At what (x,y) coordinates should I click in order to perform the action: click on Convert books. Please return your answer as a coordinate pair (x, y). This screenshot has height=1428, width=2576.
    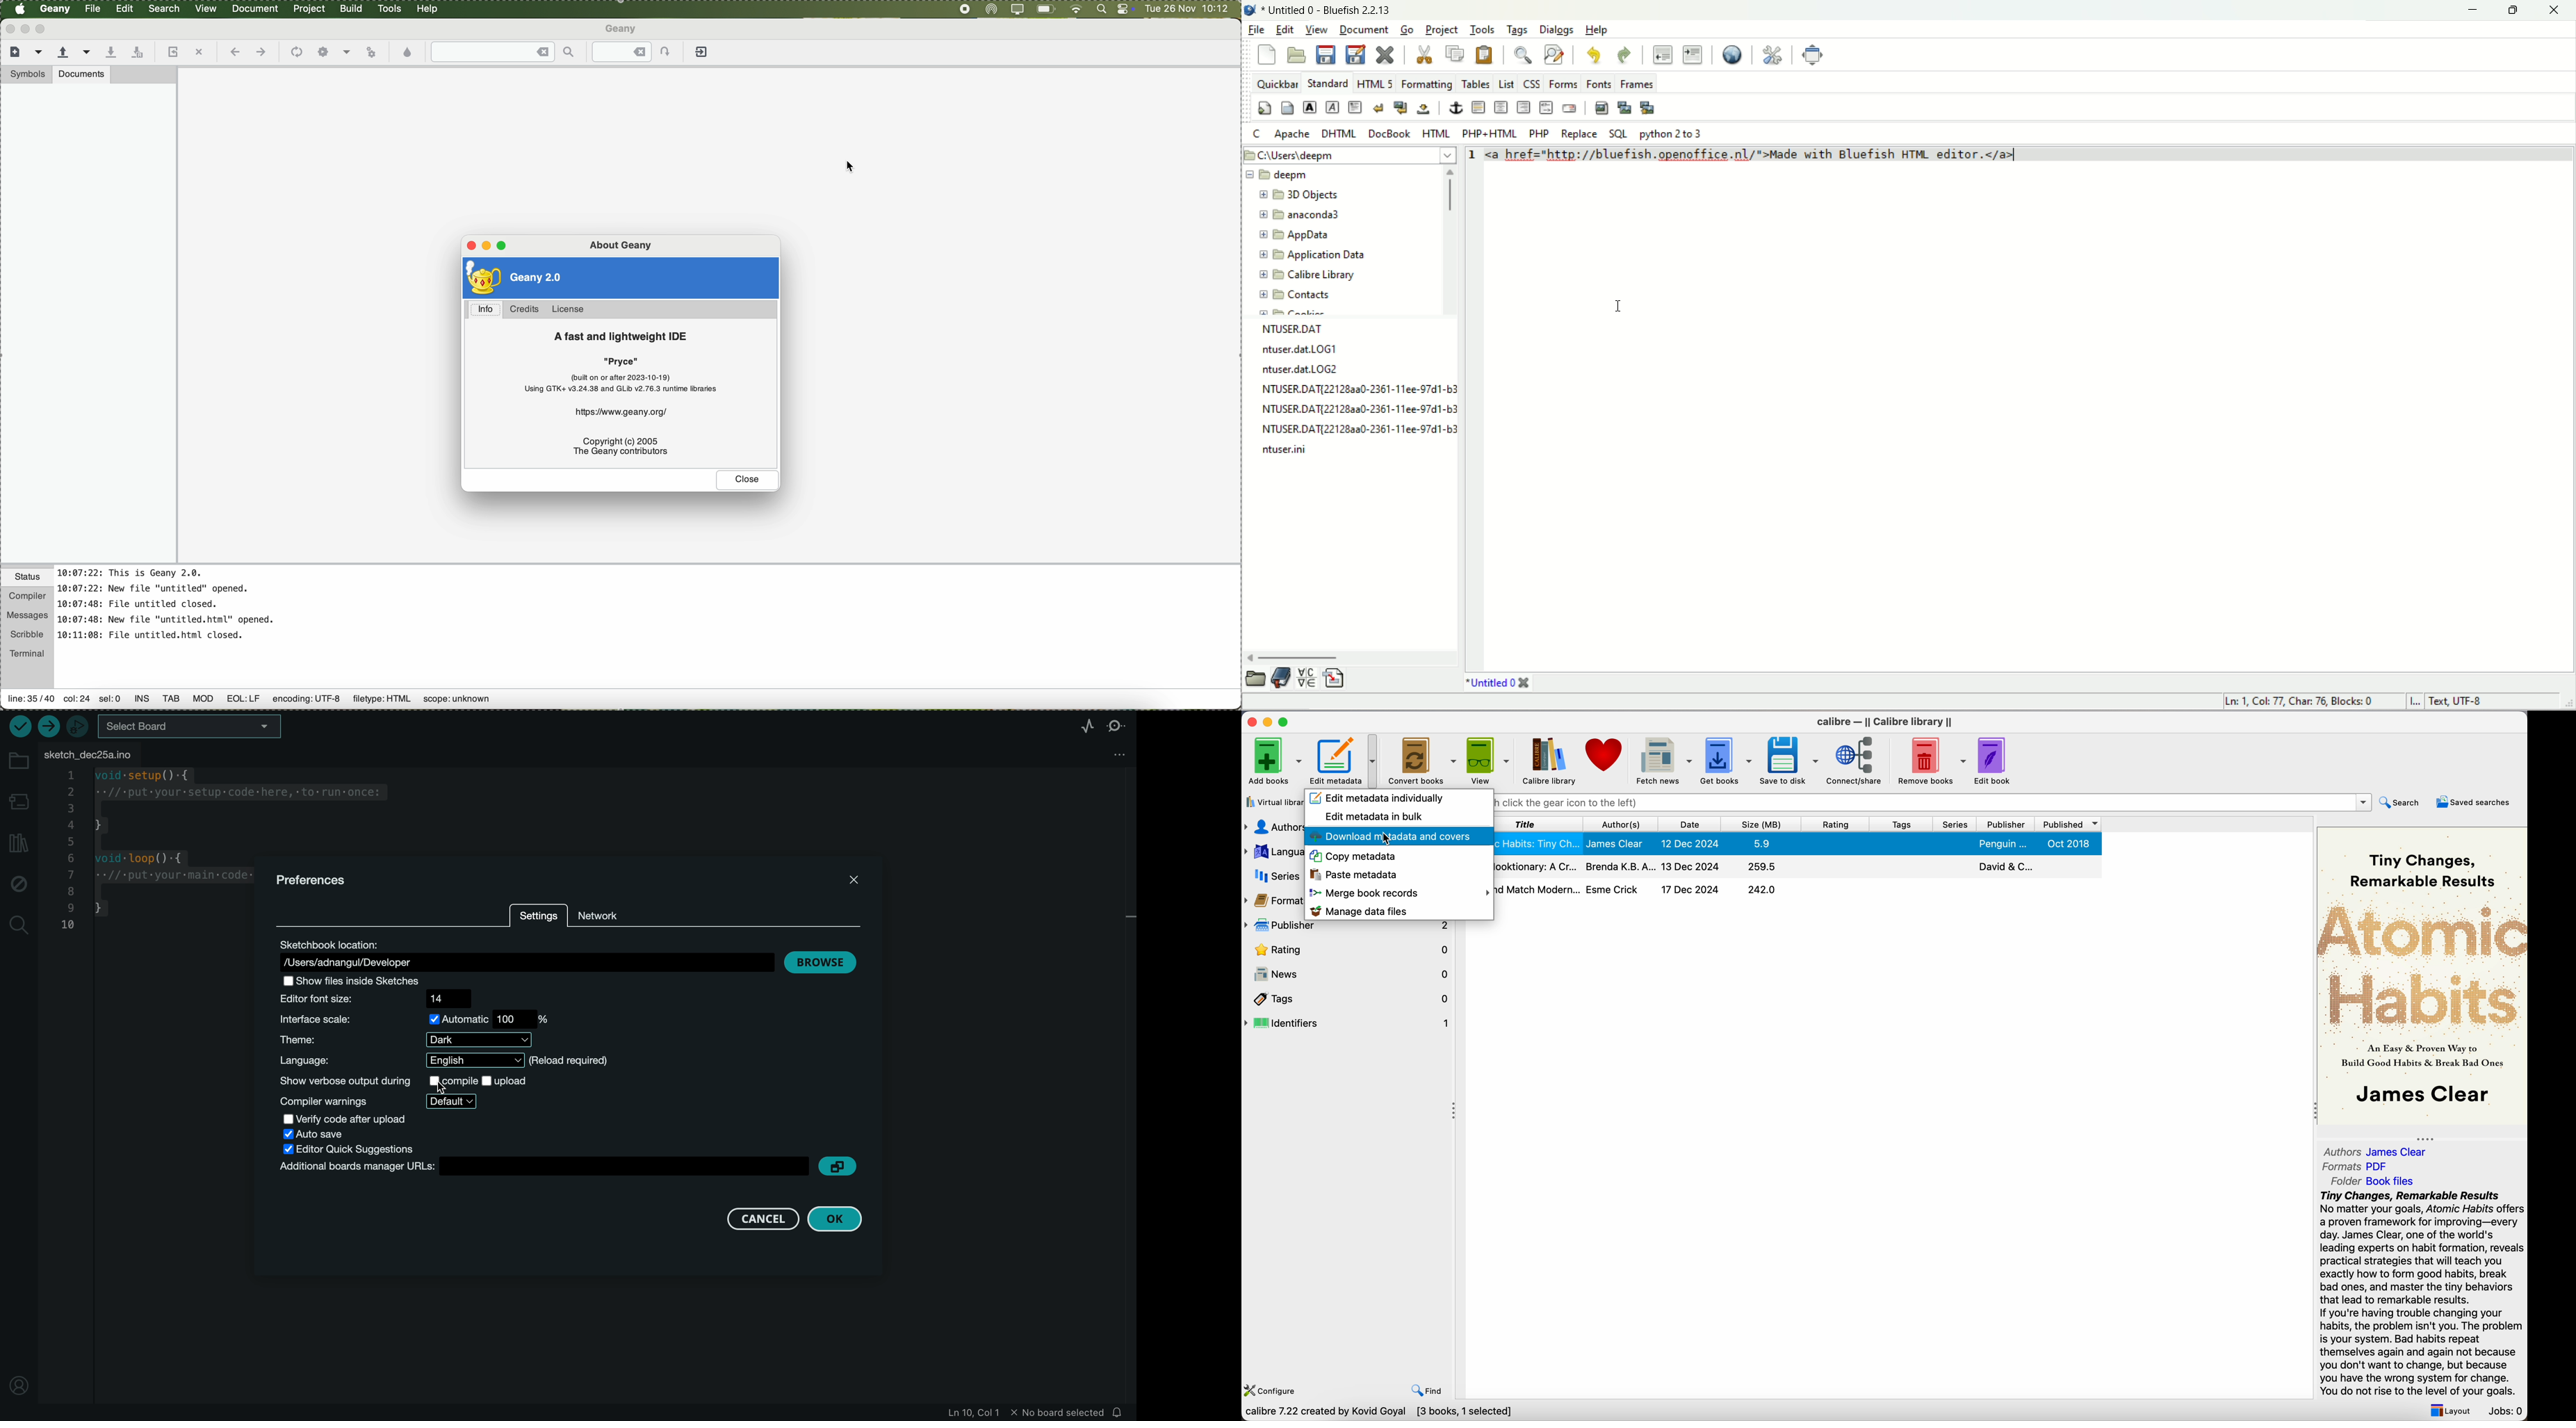
    Looking at the image, I should click on (1421, 760).